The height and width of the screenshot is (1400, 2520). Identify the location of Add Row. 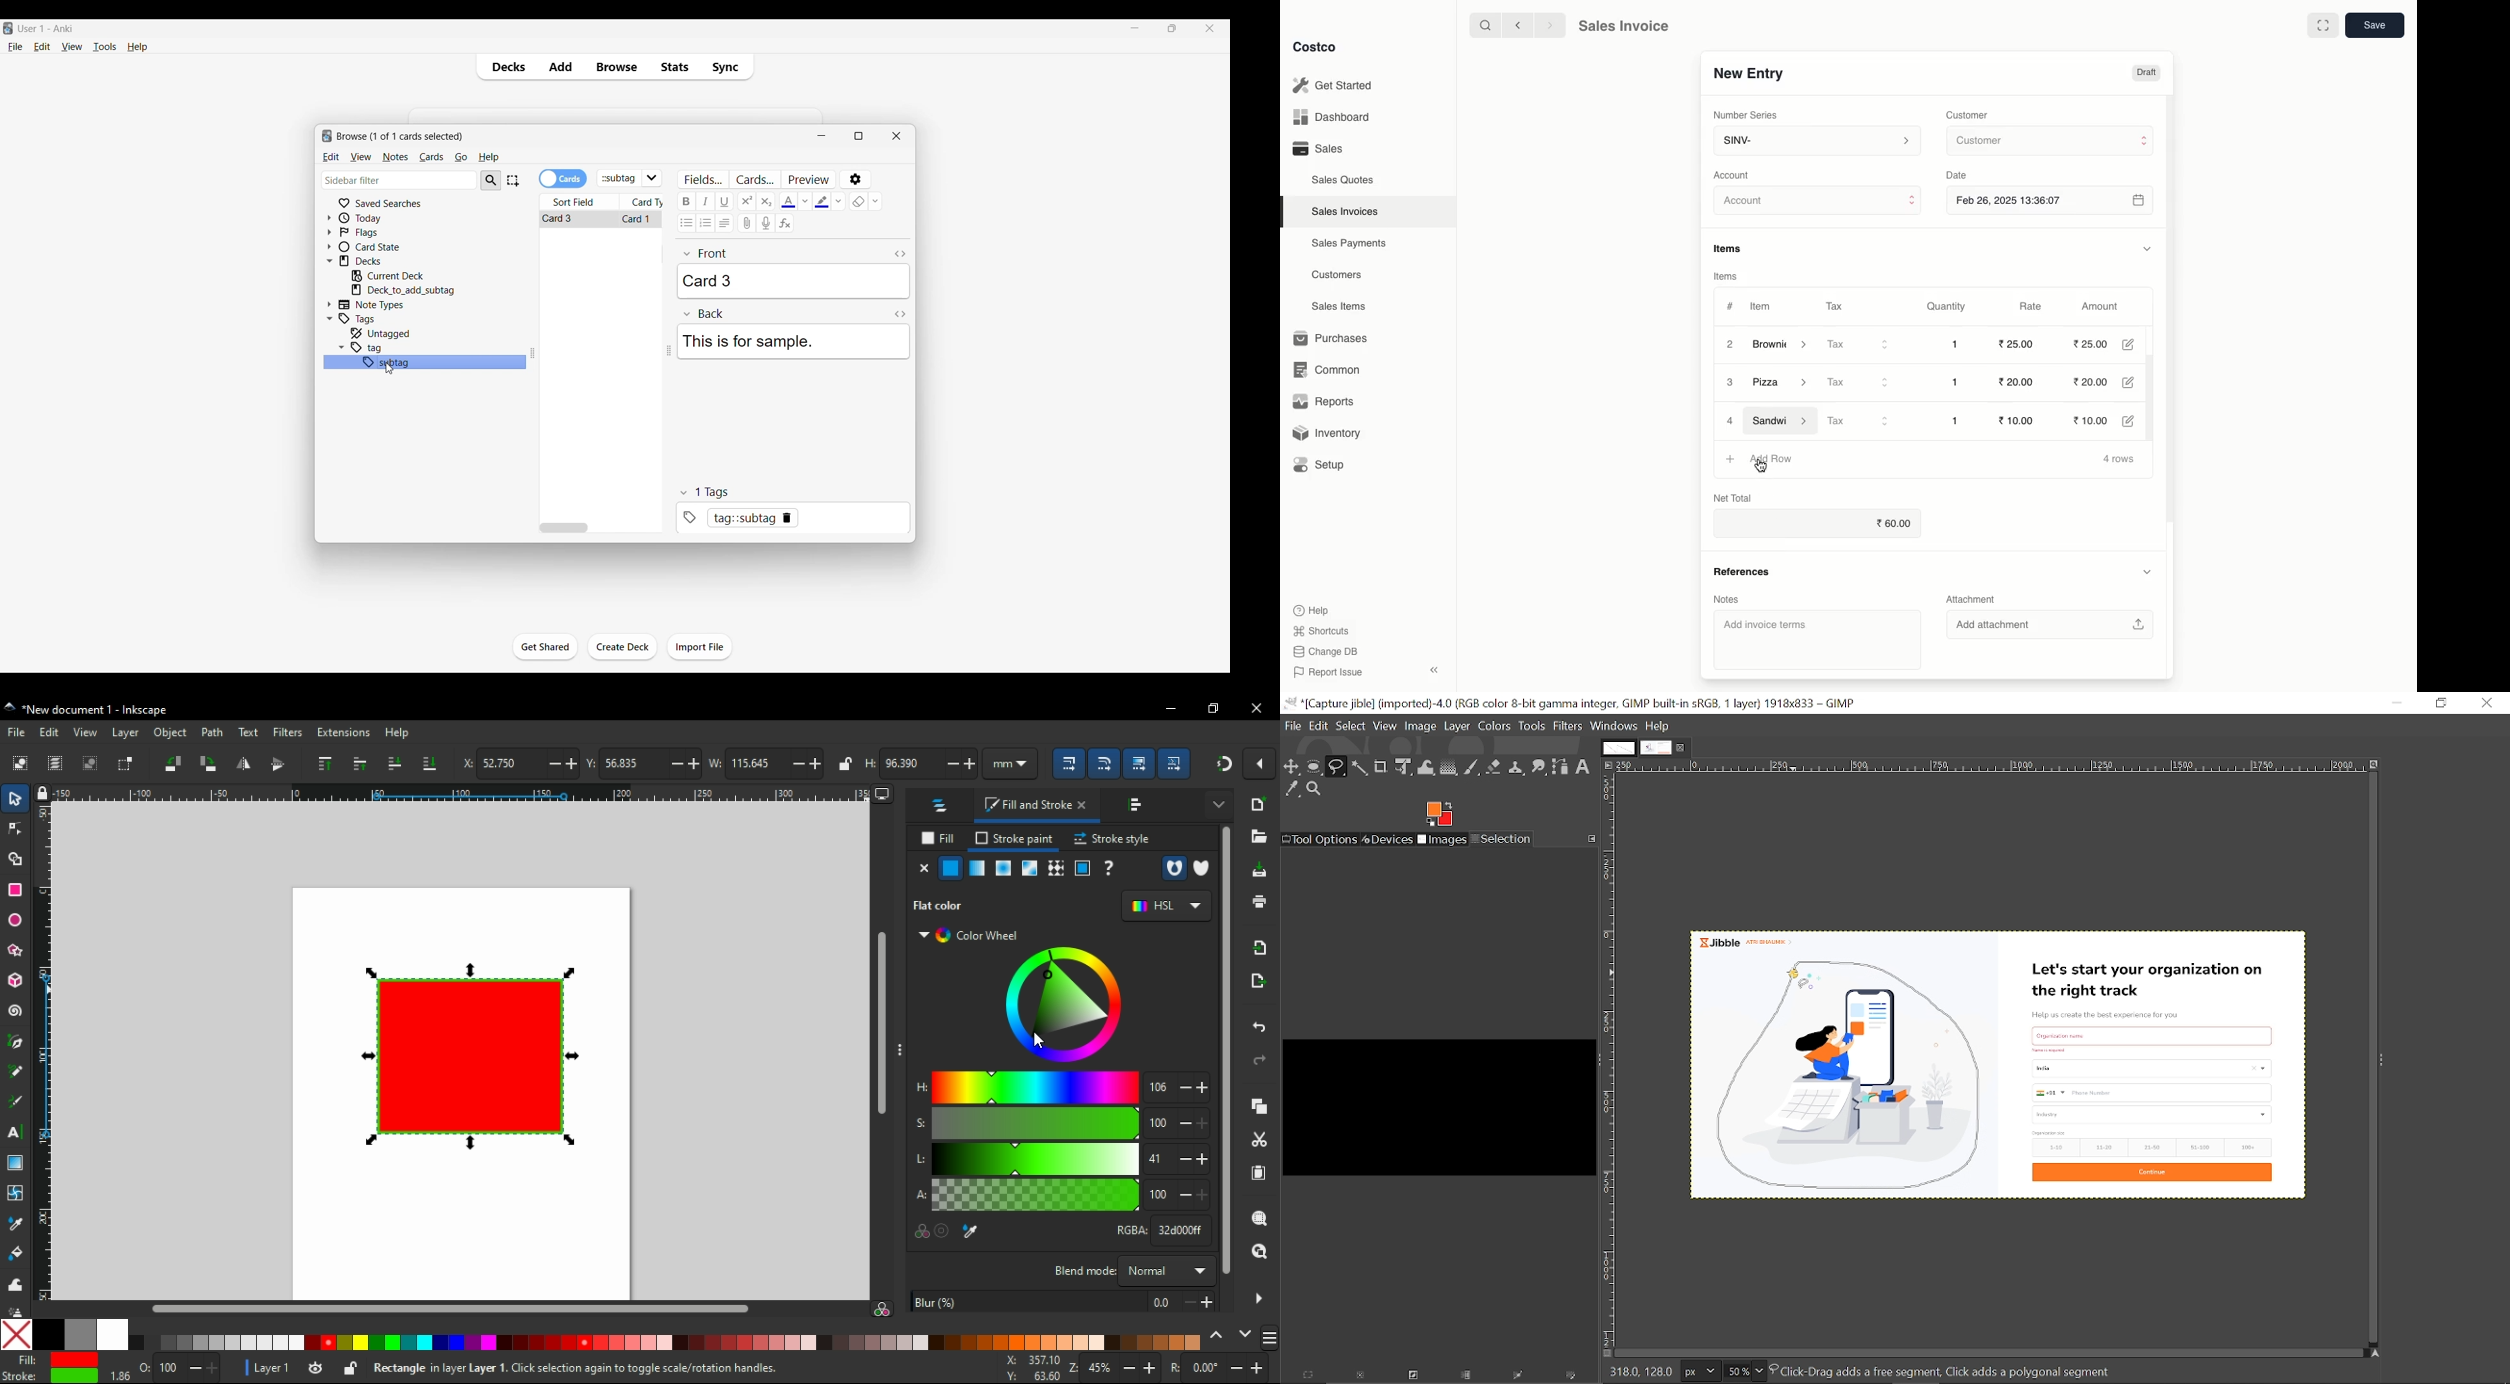
(1771, 457).